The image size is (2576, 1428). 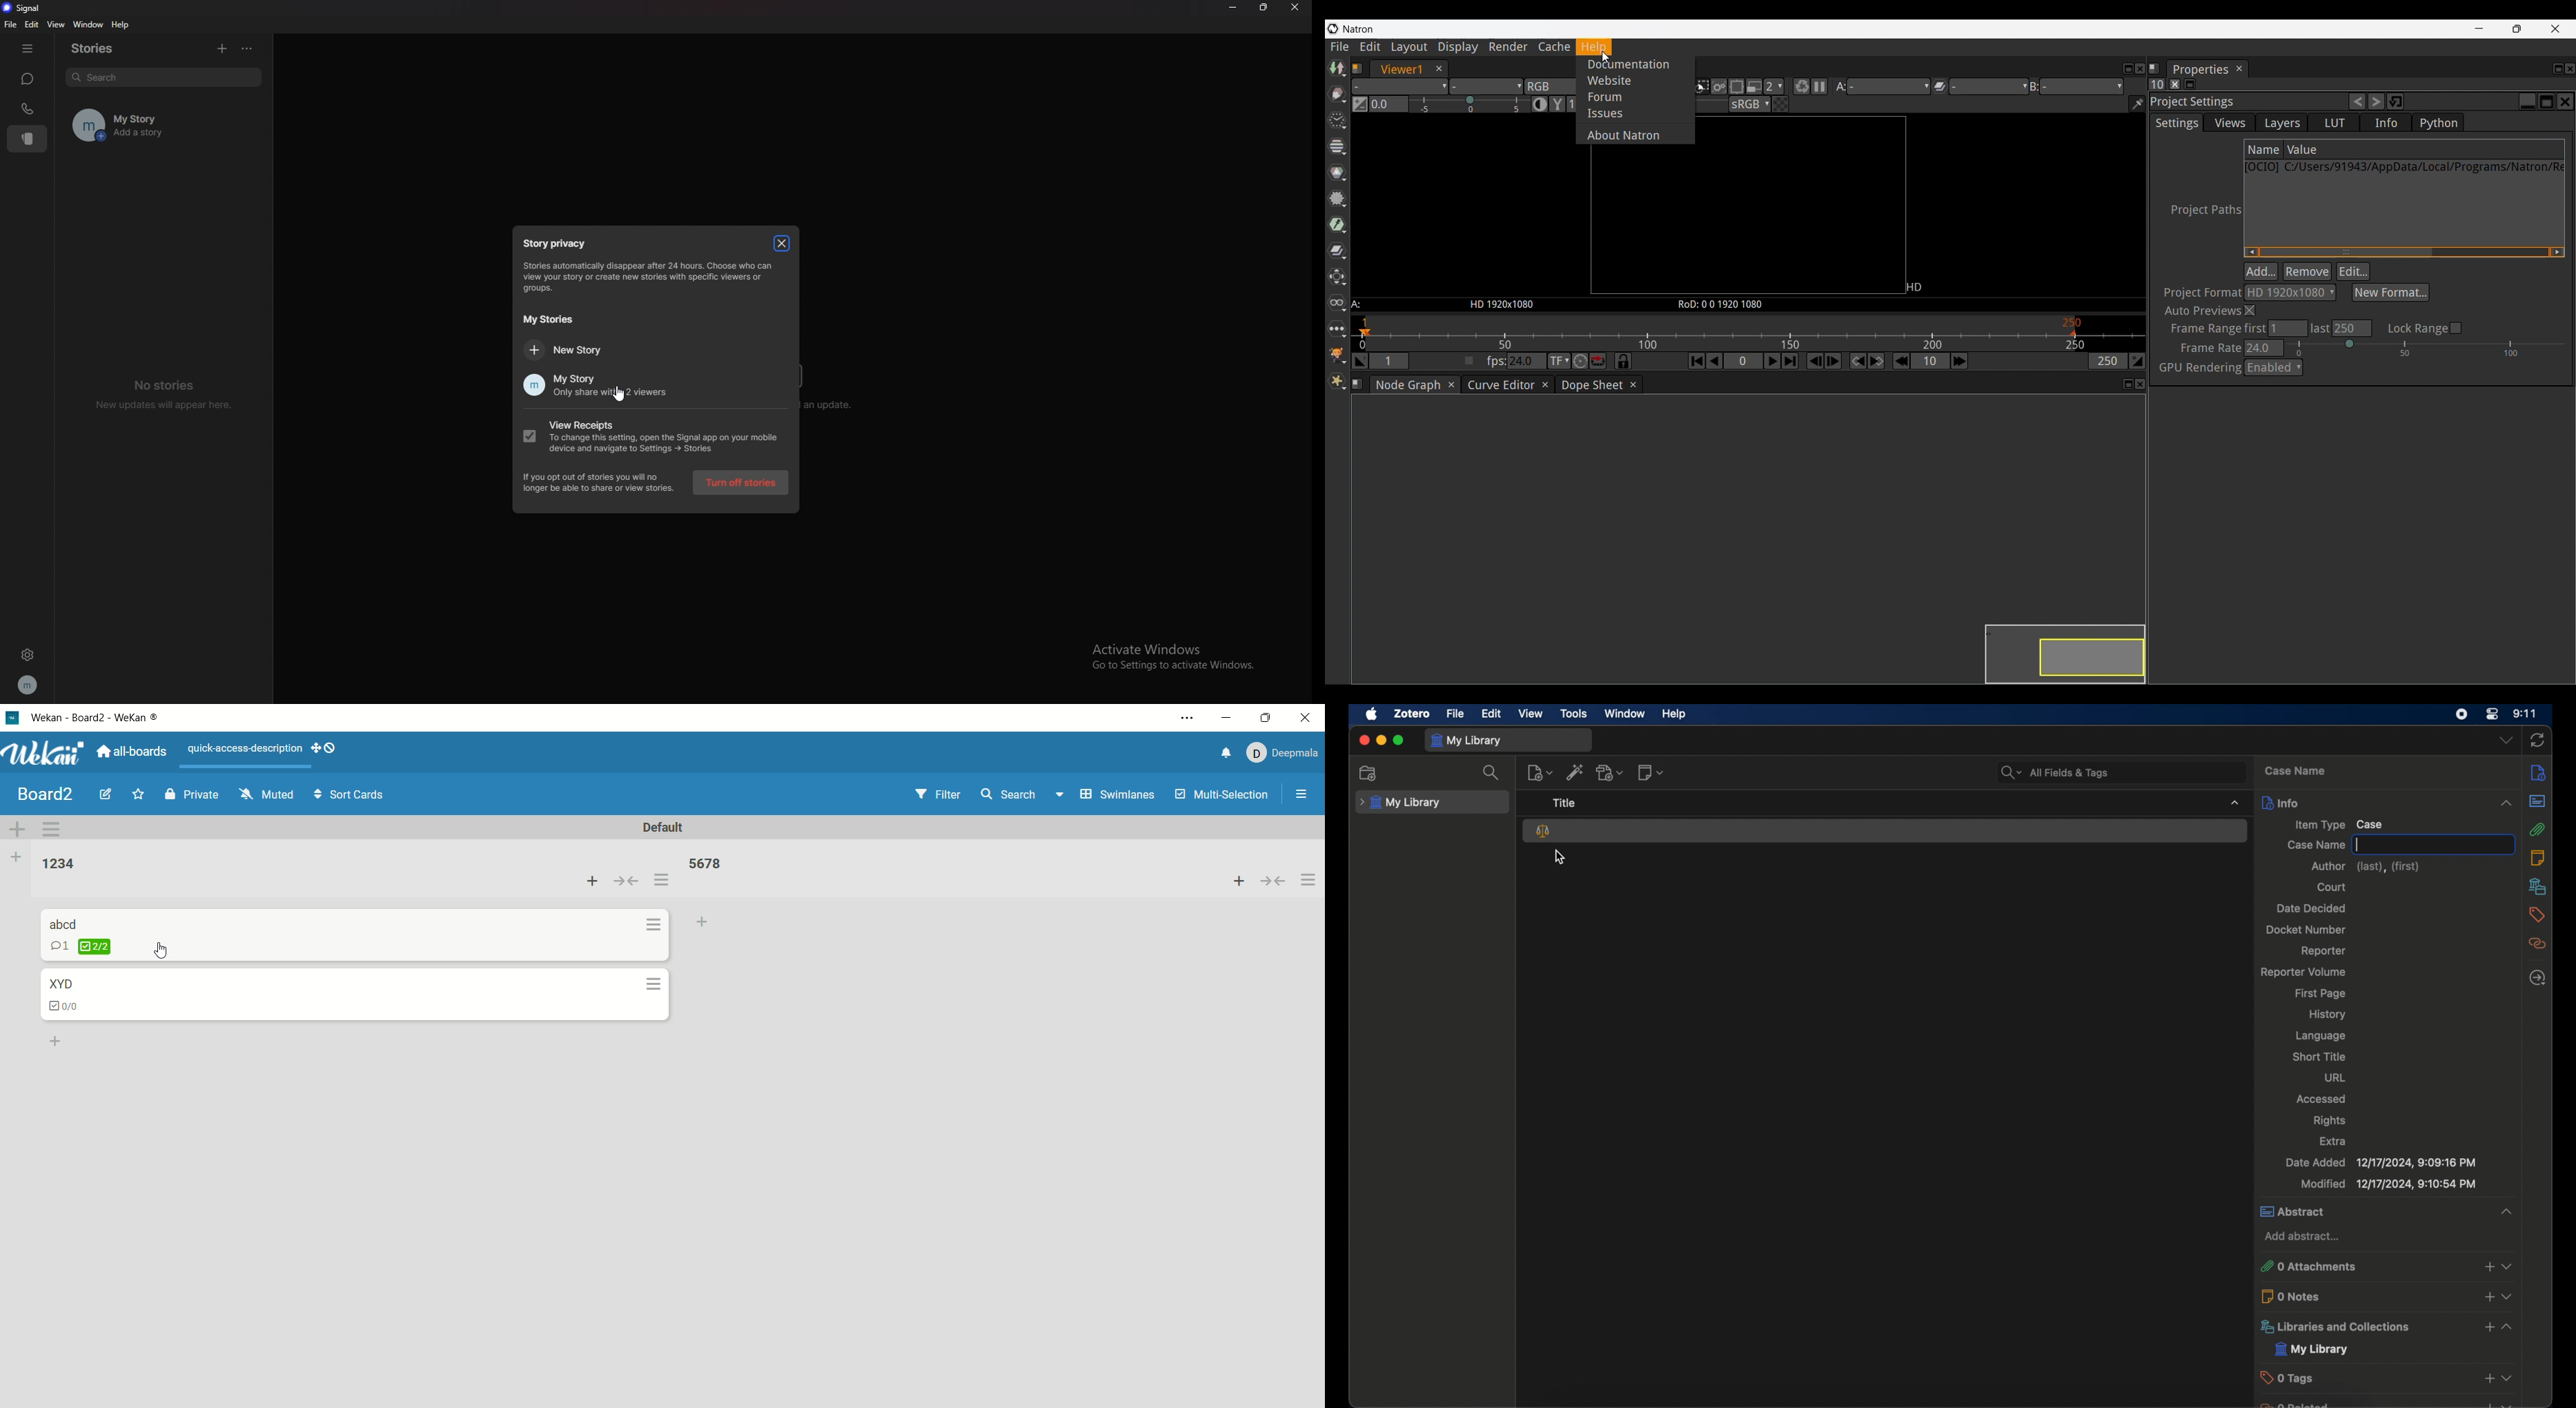 I want to click on title, so click(x=1564, y=802).